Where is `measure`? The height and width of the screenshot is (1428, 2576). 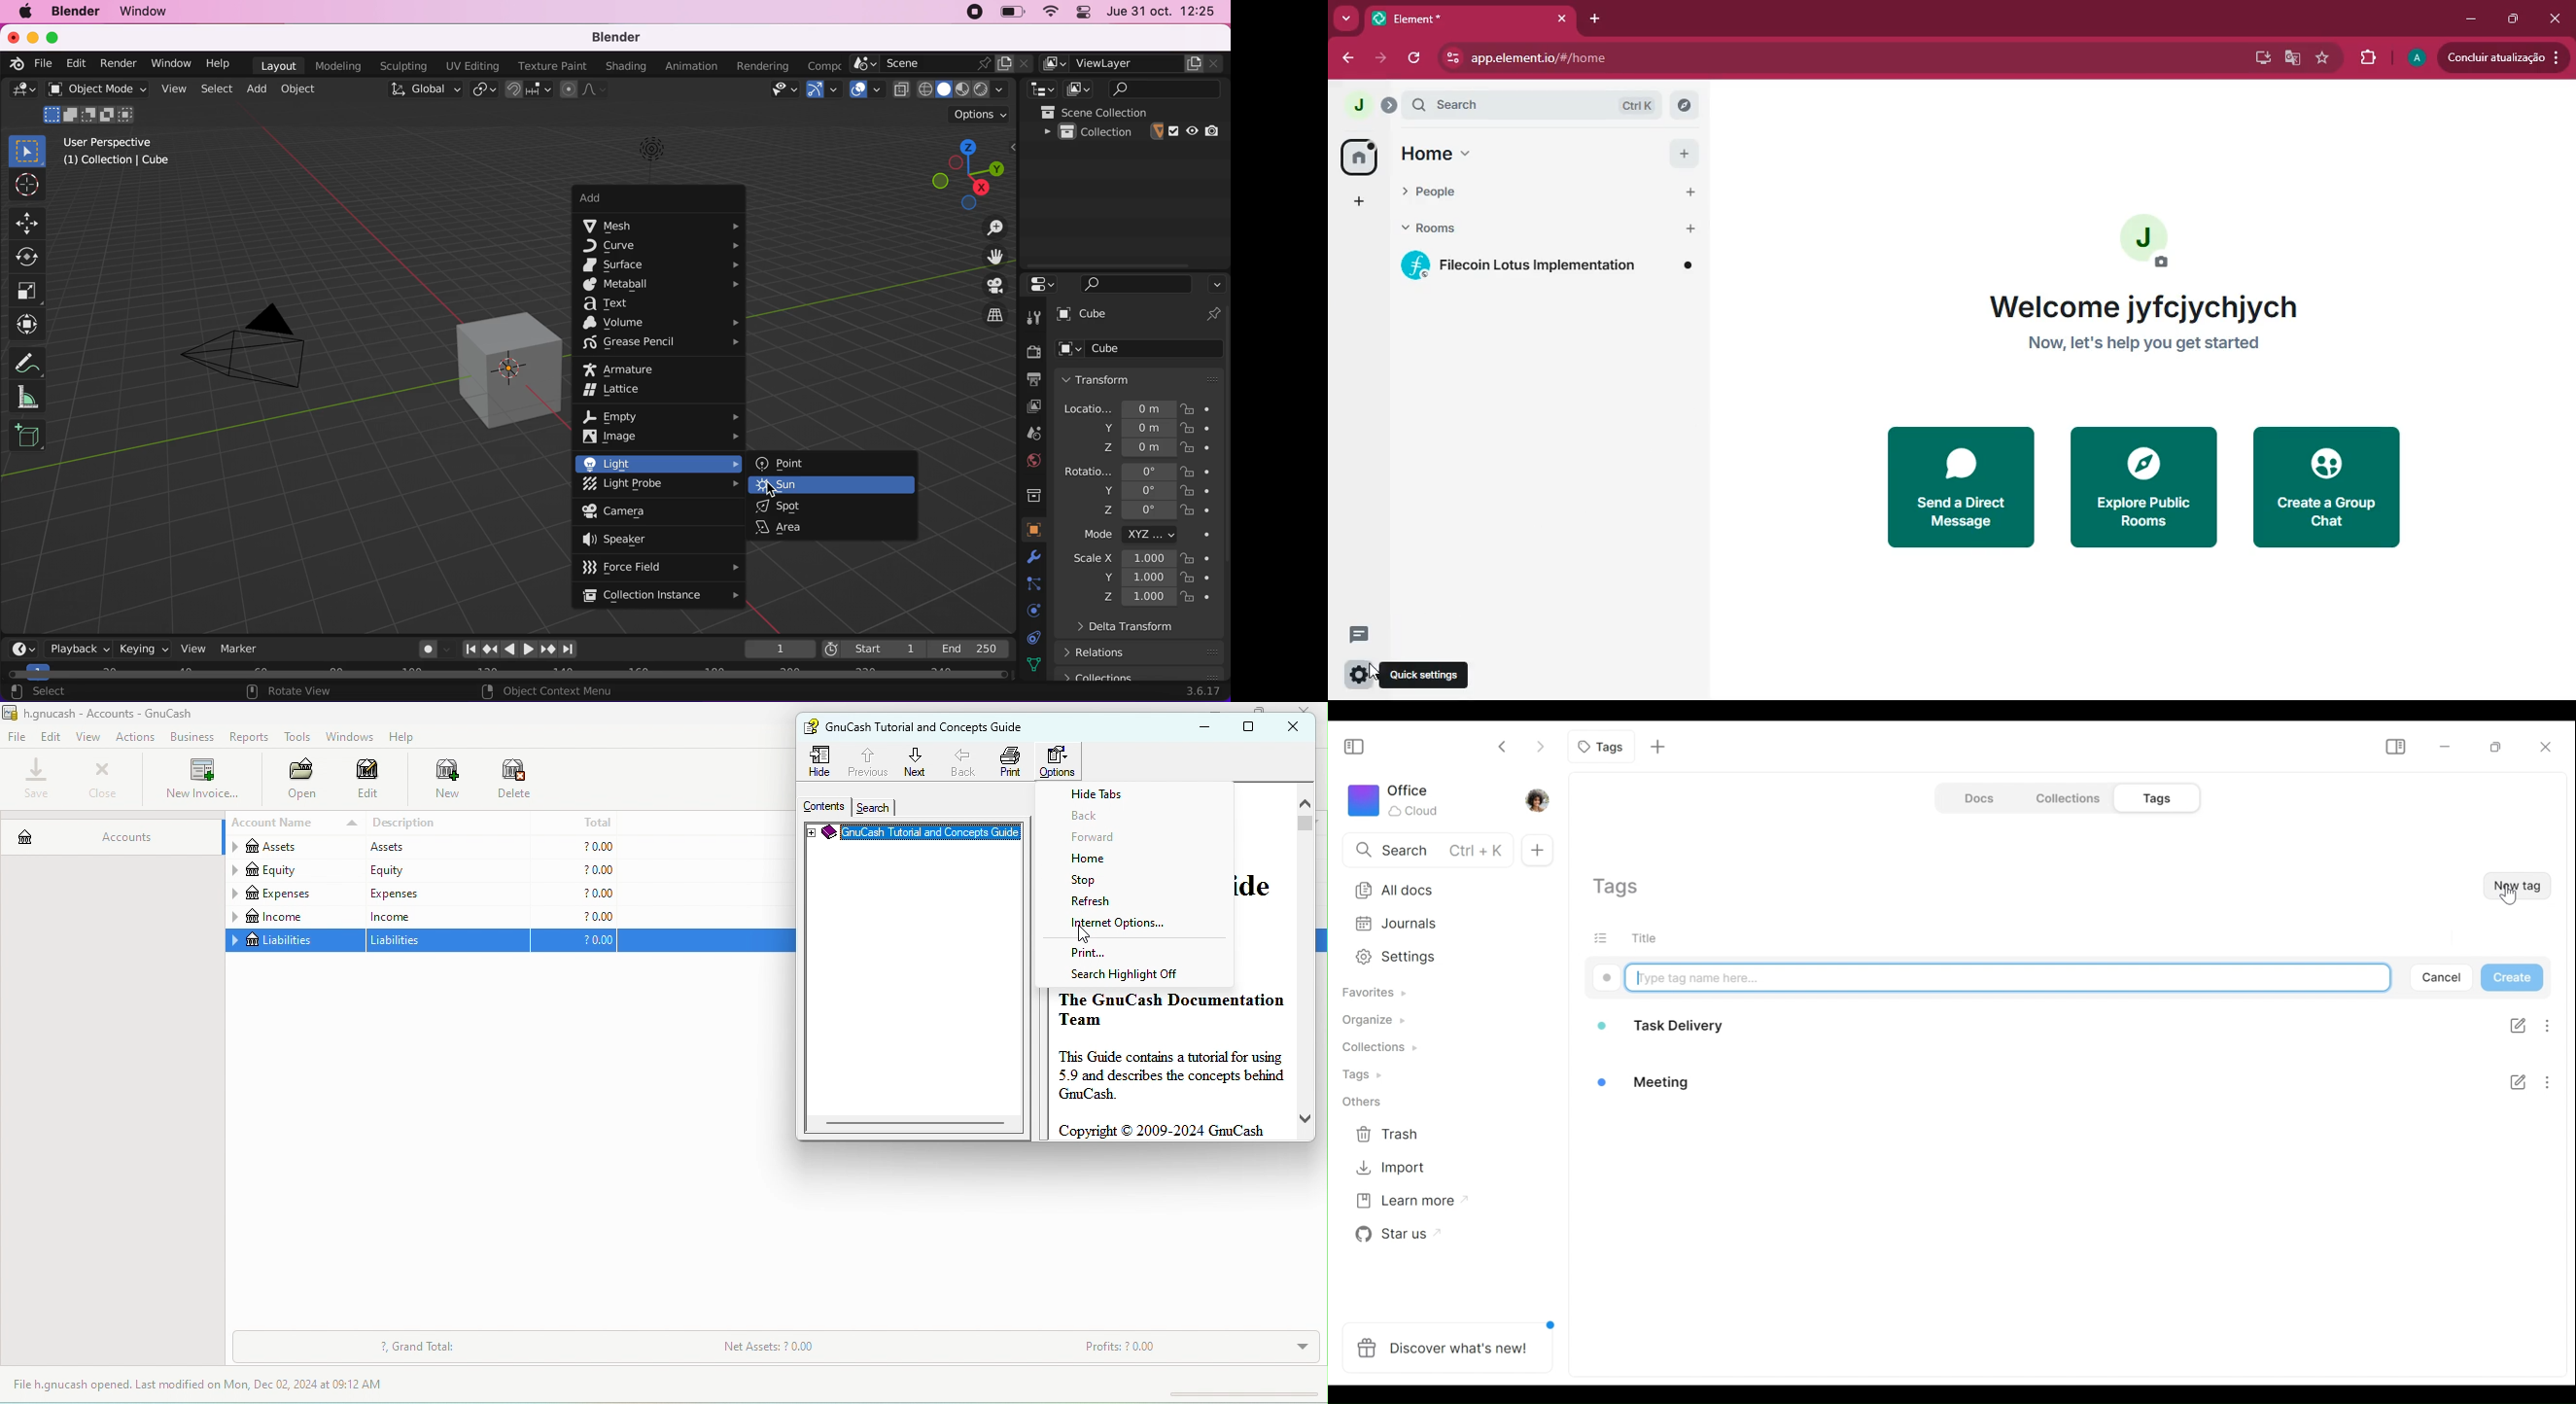 measure is located at coordinates (34, 360).